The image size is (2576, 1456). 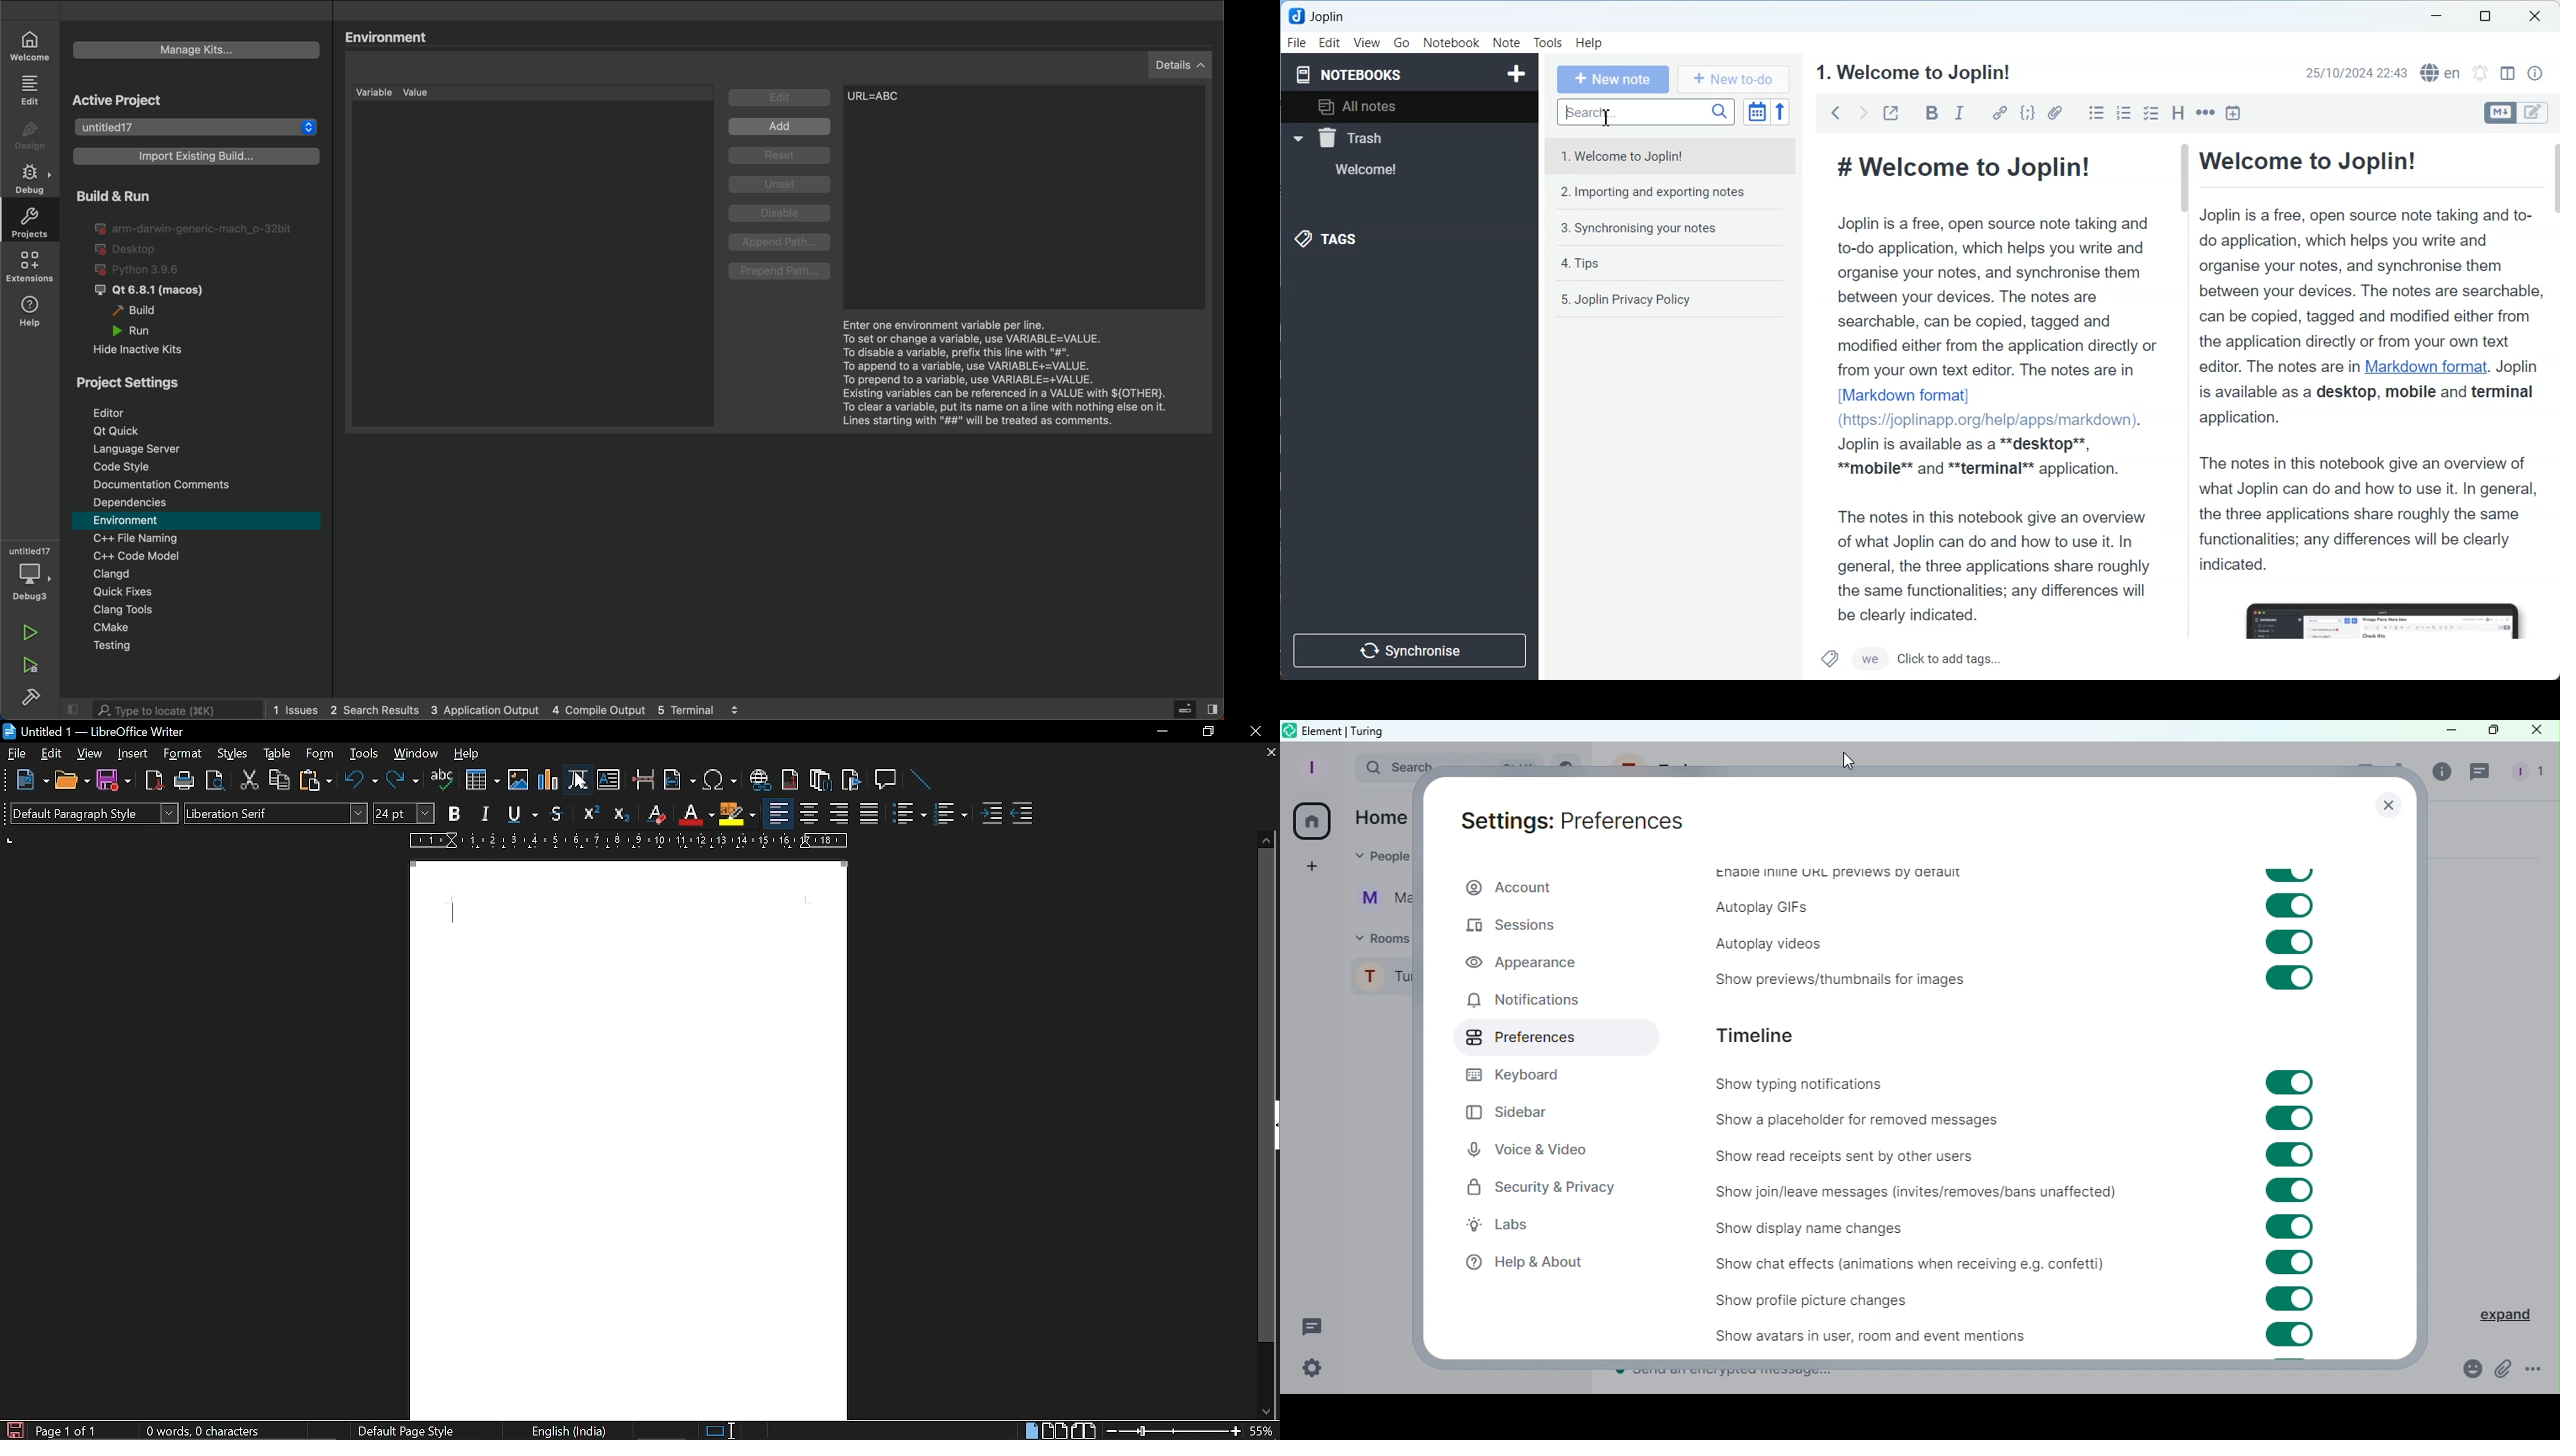 I want to click on Martina Tornello, so click(x=1379, y=903).